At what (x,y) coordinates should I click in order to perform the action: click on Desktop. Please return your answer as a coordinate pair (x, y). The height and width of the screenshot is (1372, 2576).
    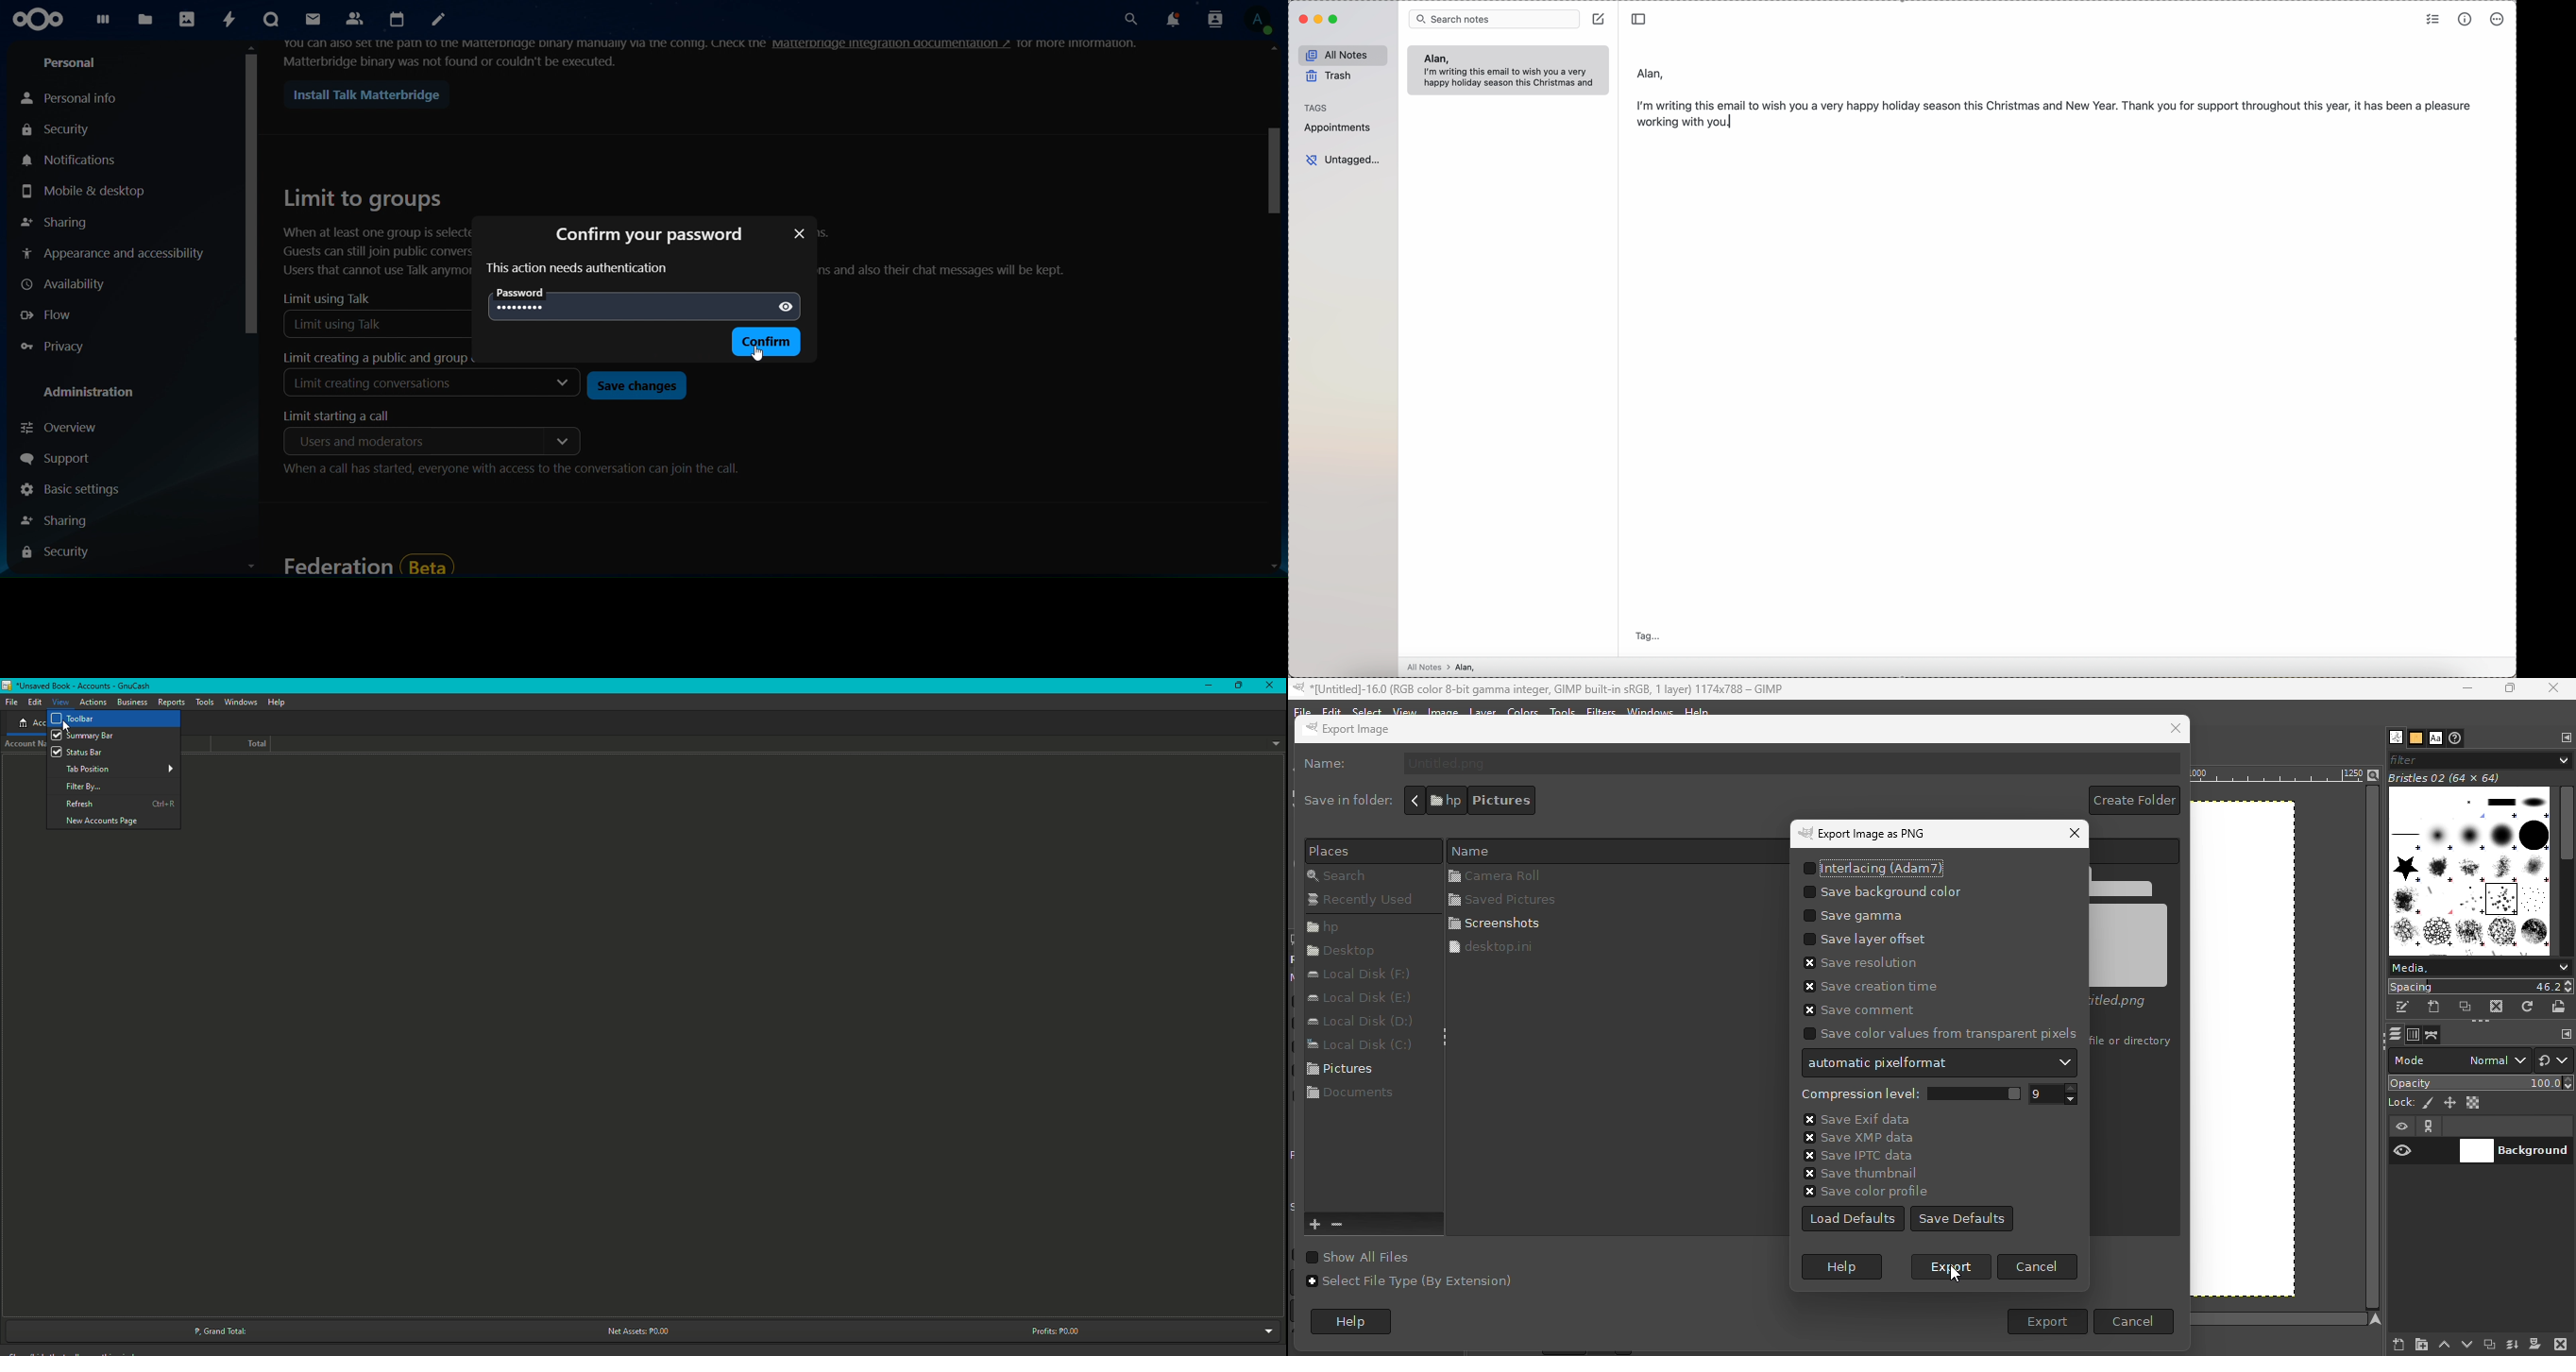
    Looking at the image, I should click on (1347, 954).